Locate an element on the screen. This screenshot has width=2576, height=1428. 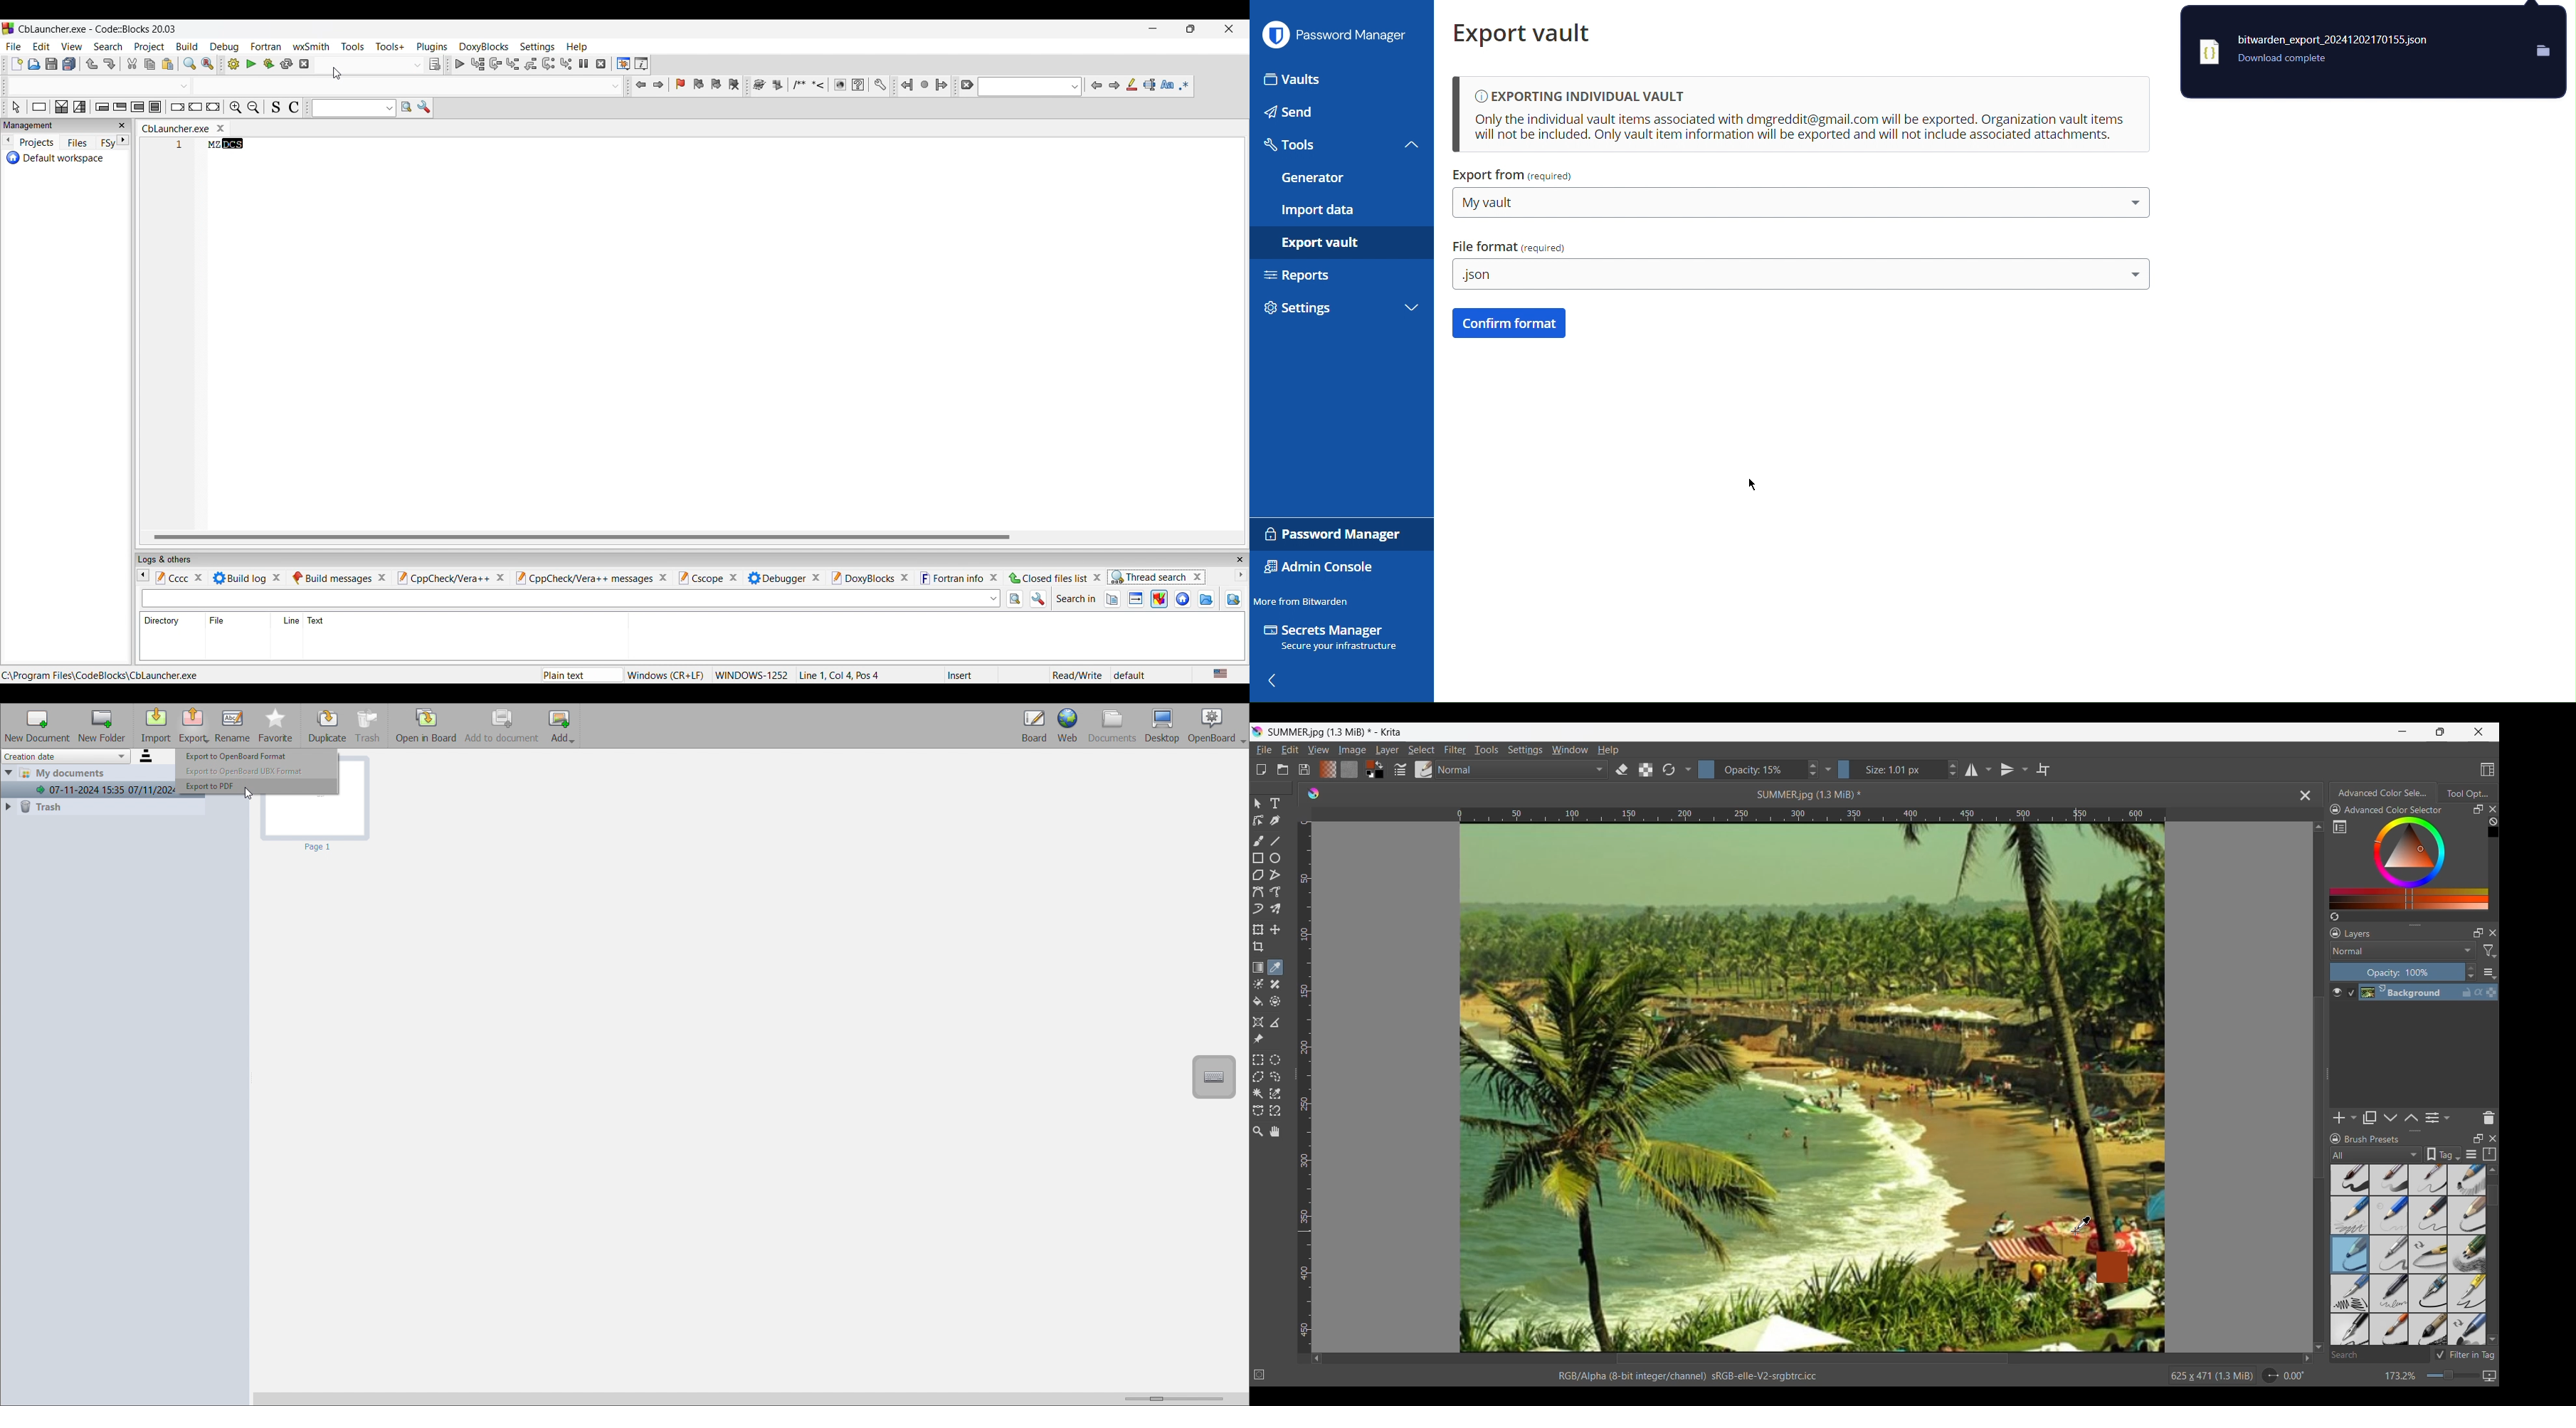
US English is located at coordinates (1223, 674).